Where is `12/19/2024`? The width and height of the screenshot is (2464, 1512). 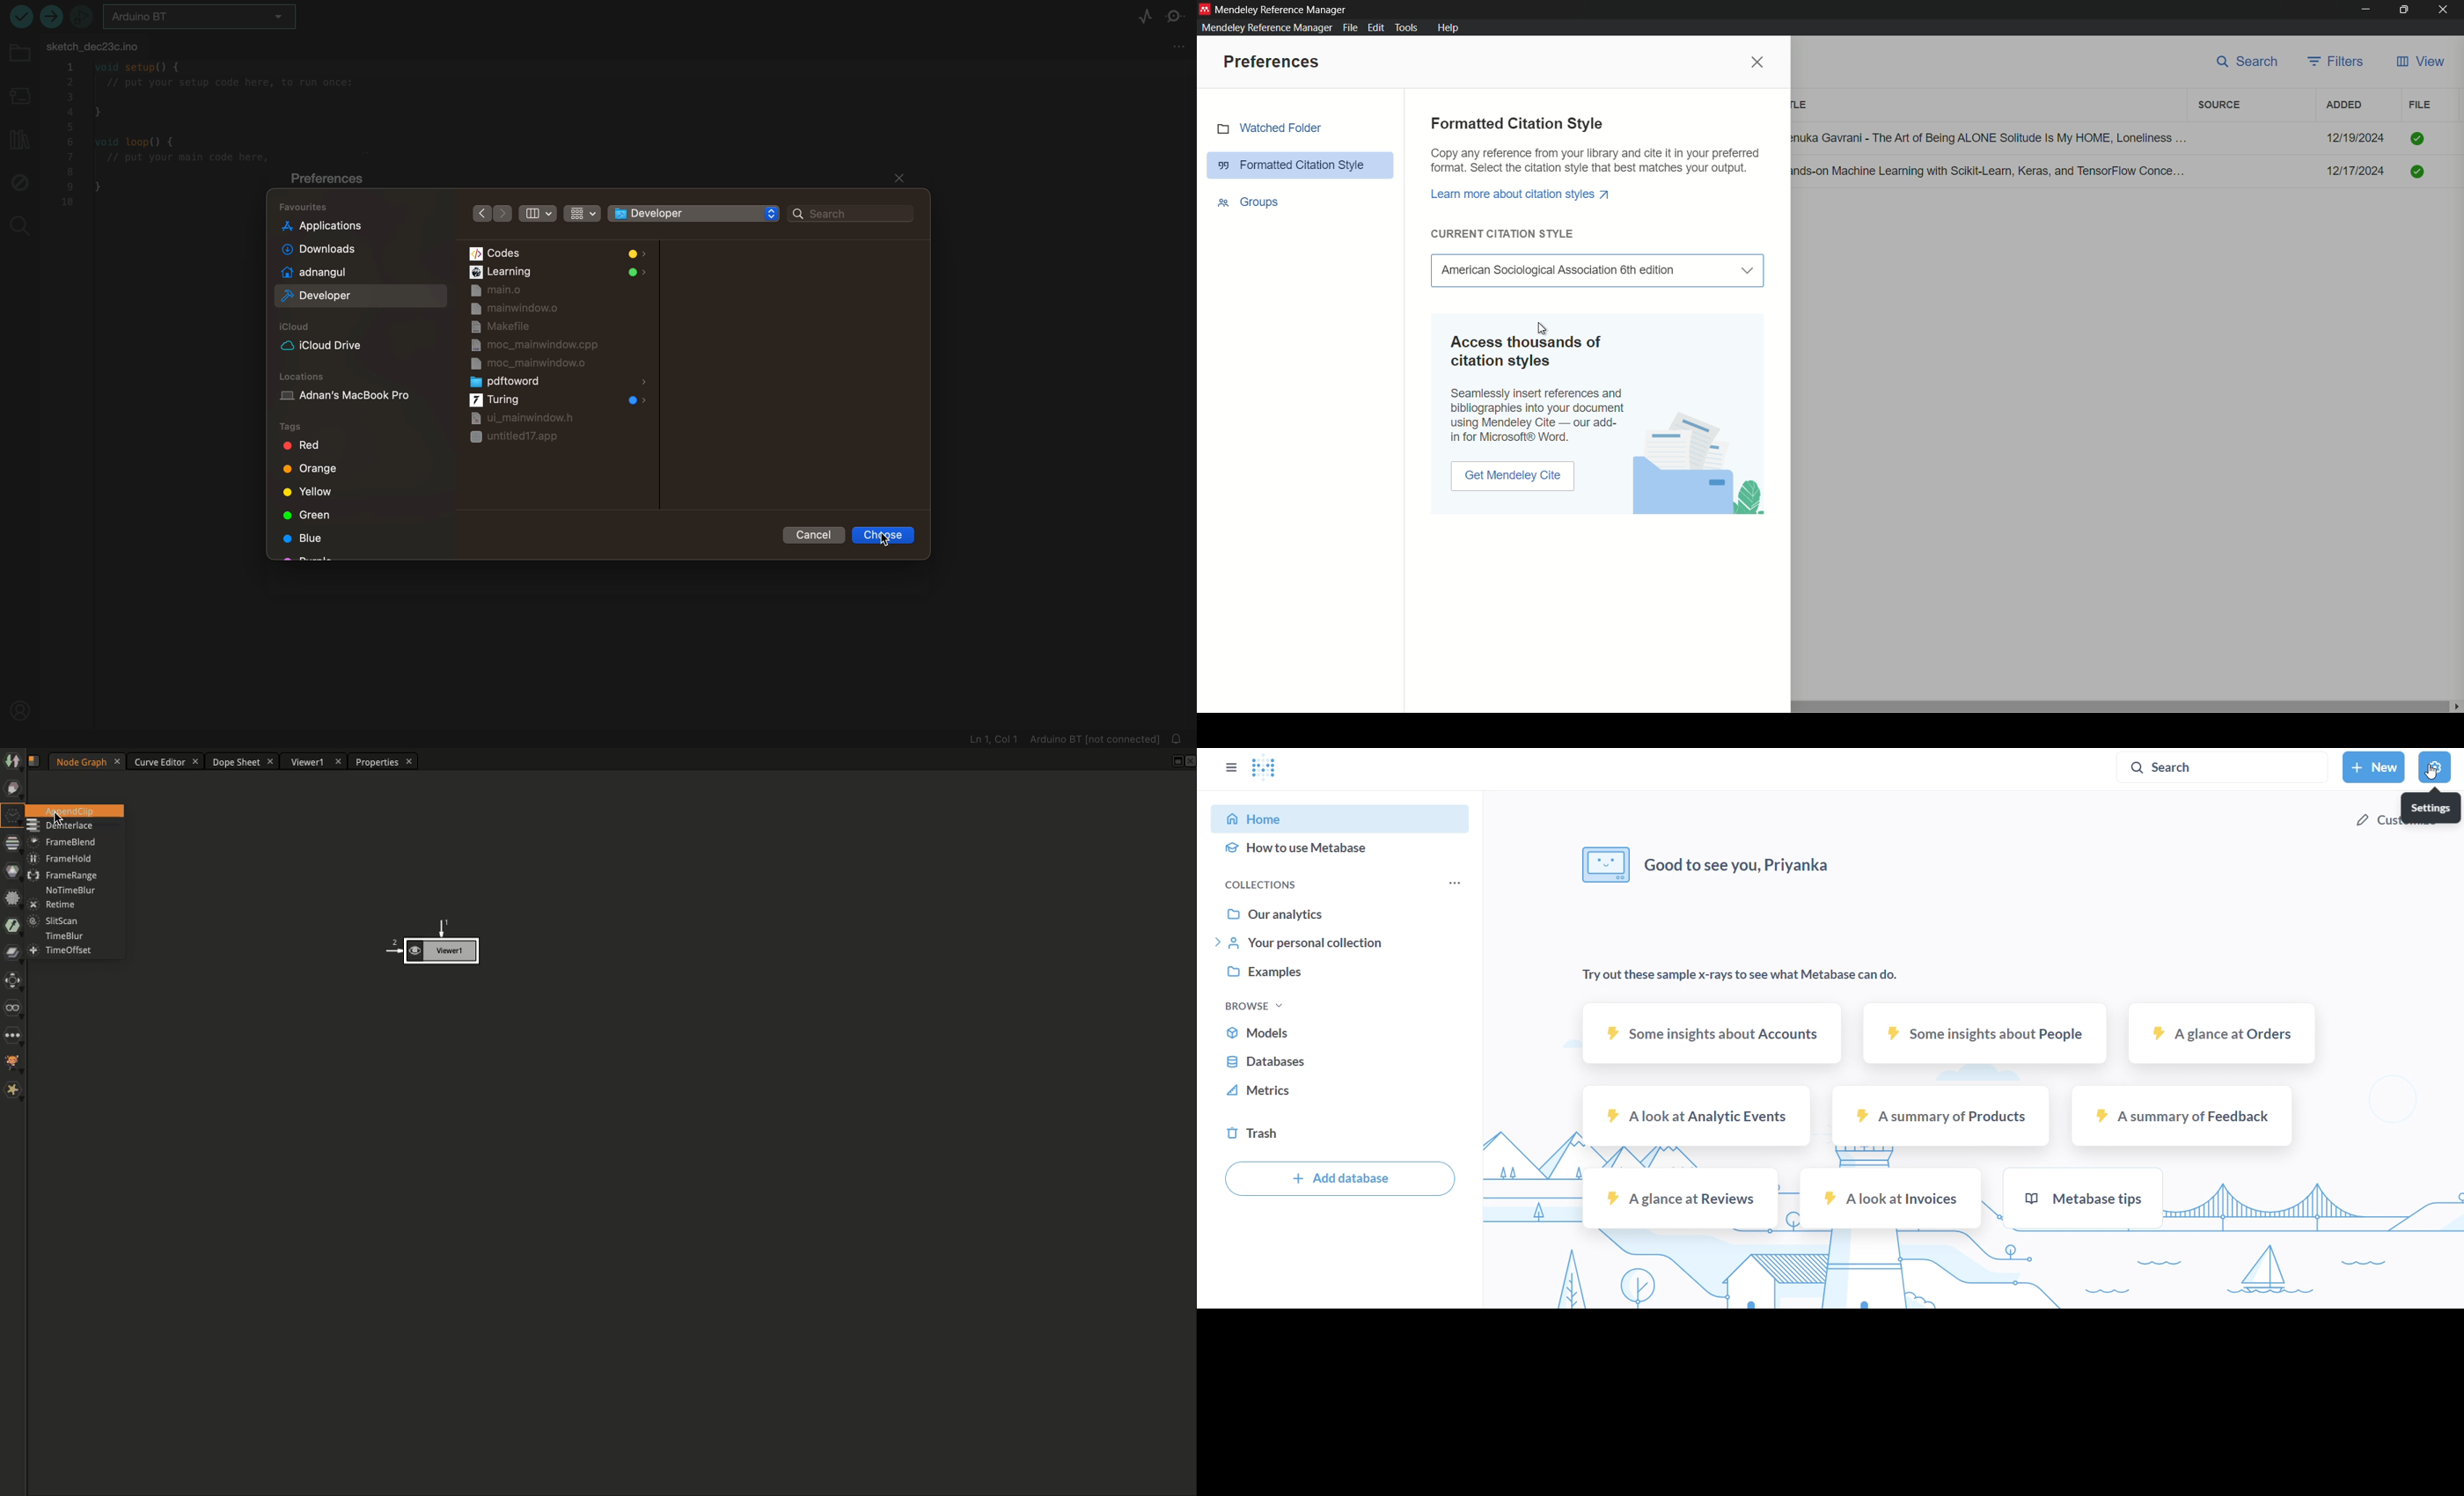 12/19/2024 is located at coordinates (2356, 138).